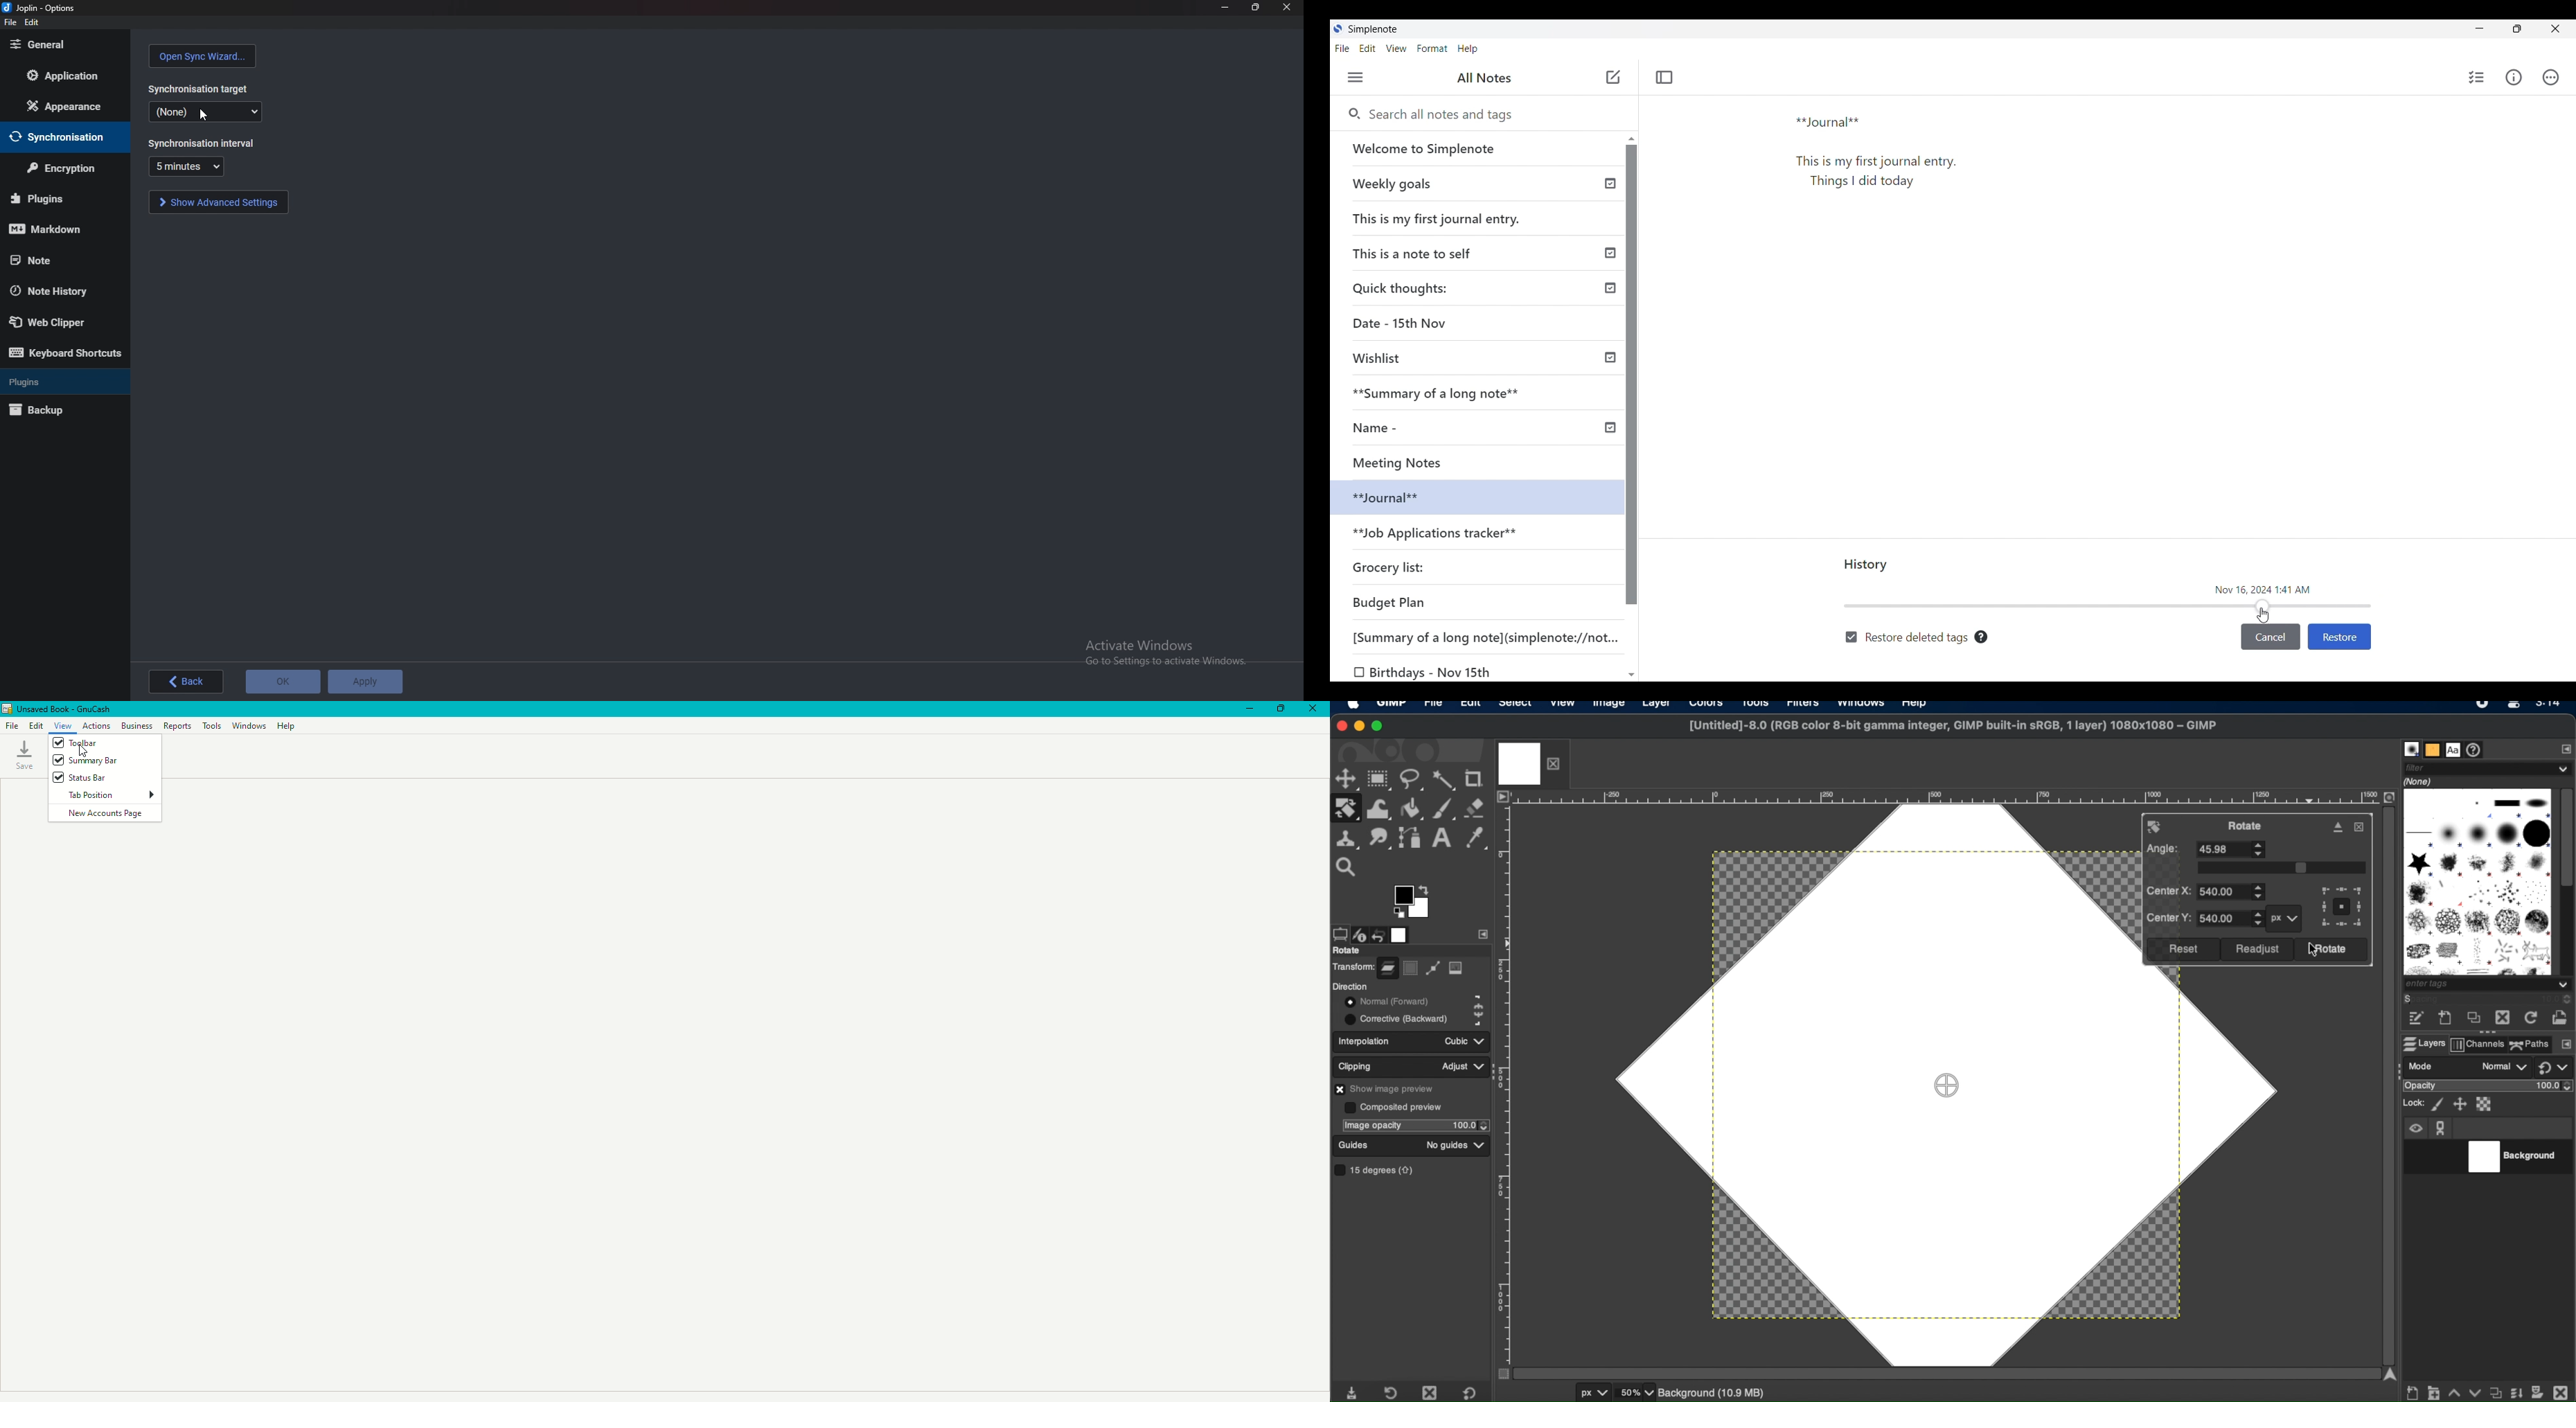 Image resolution: width=2576 pixels, height=1428 pixels. Describe the element at coordinates (2494, 1390) in the screenshot. I see `duplicate properties` at that location.